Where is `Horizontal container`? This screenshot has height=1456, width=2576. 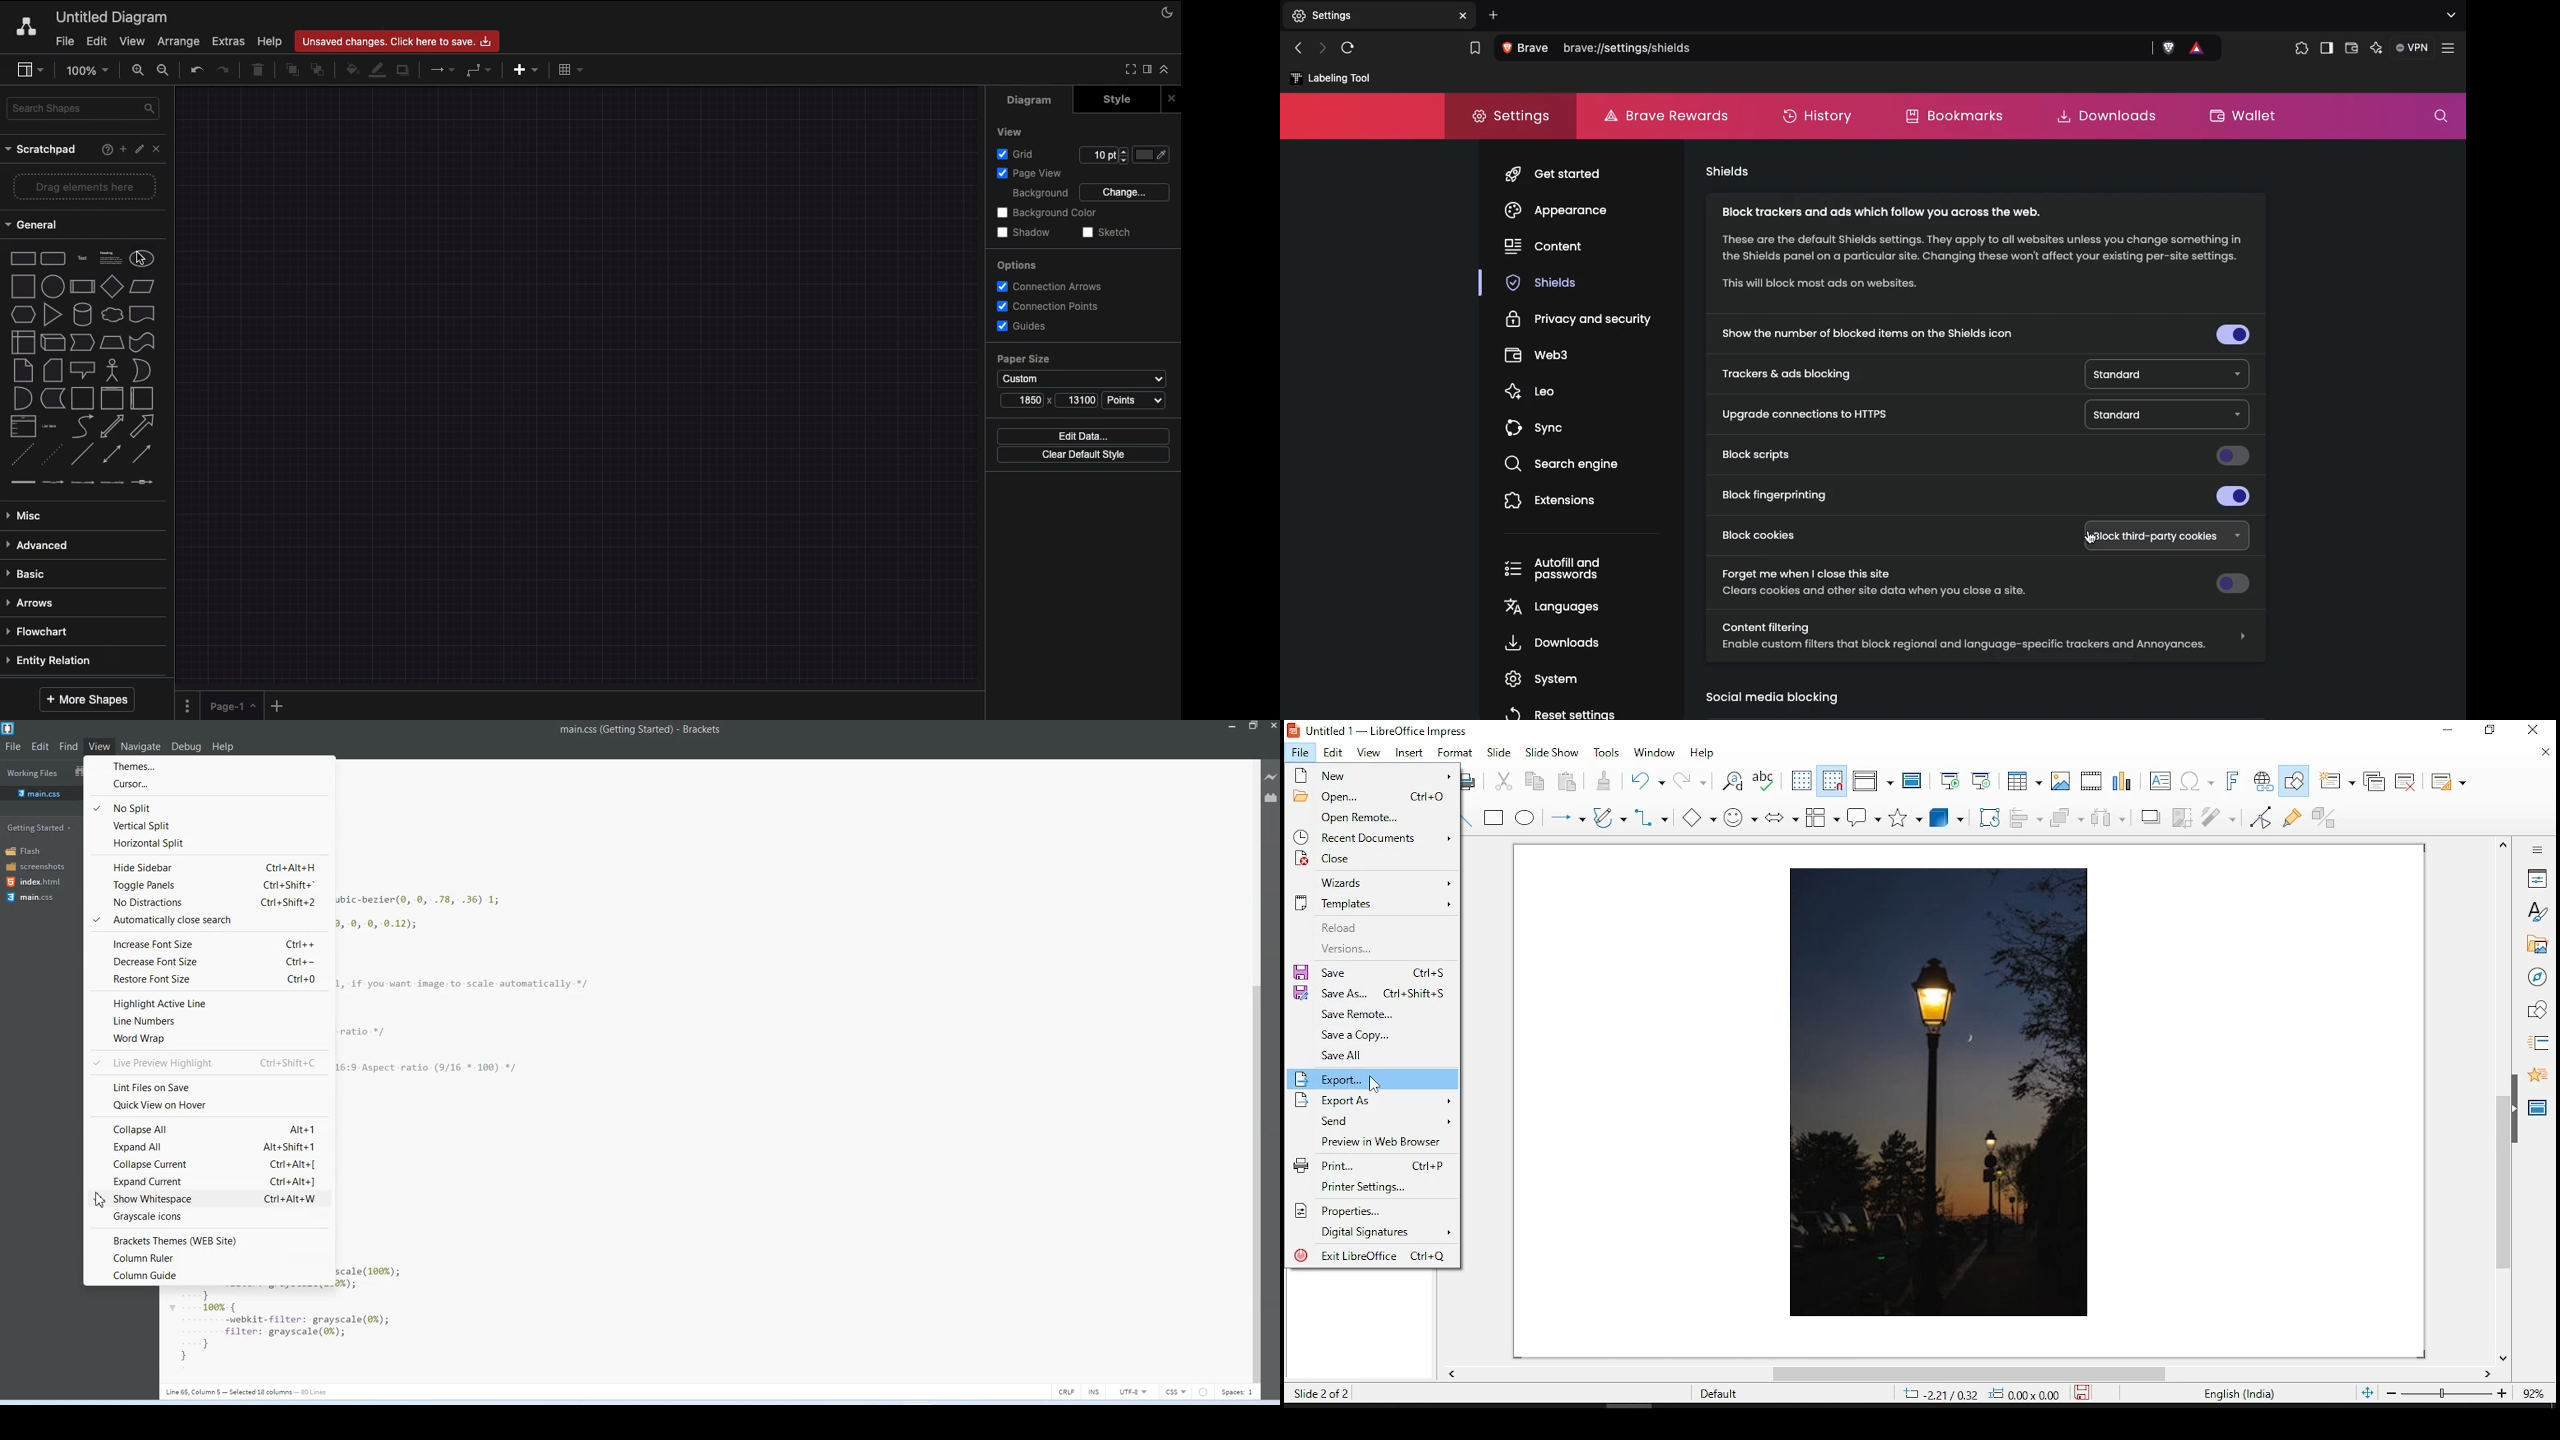 Horizontal container is located at coordinates (143, 398).